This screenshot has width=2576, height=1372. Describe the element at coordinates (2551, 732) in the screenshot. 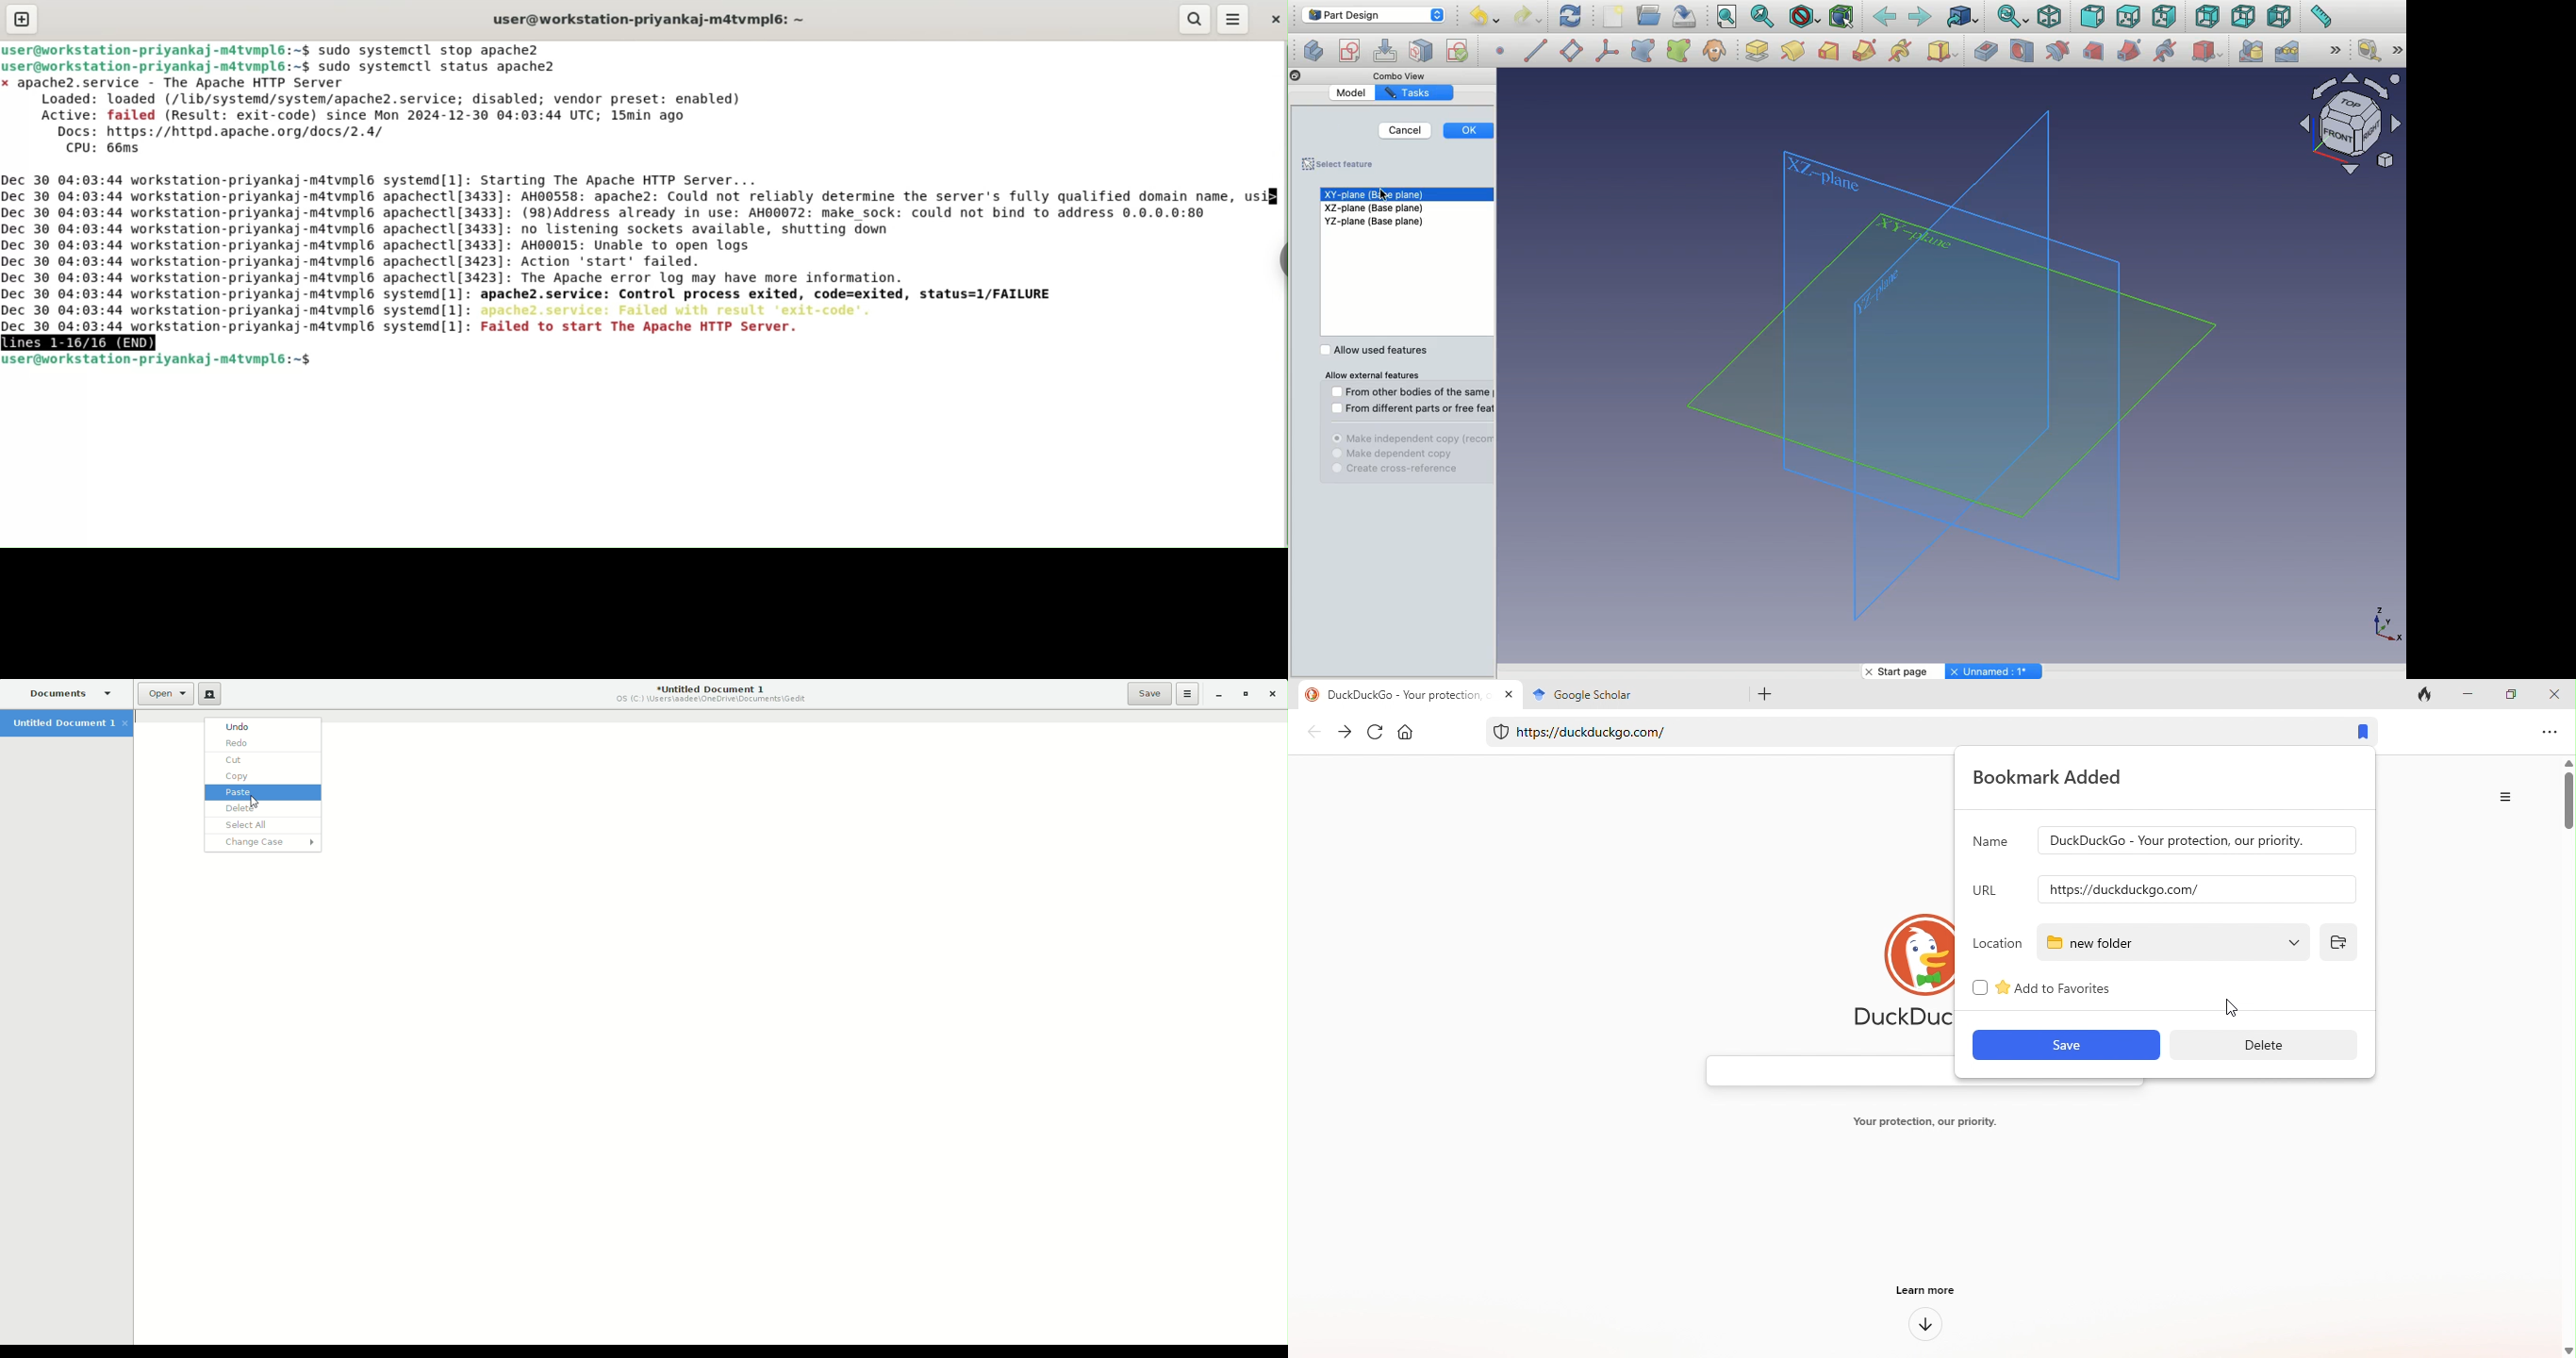

I see `options` at that location.